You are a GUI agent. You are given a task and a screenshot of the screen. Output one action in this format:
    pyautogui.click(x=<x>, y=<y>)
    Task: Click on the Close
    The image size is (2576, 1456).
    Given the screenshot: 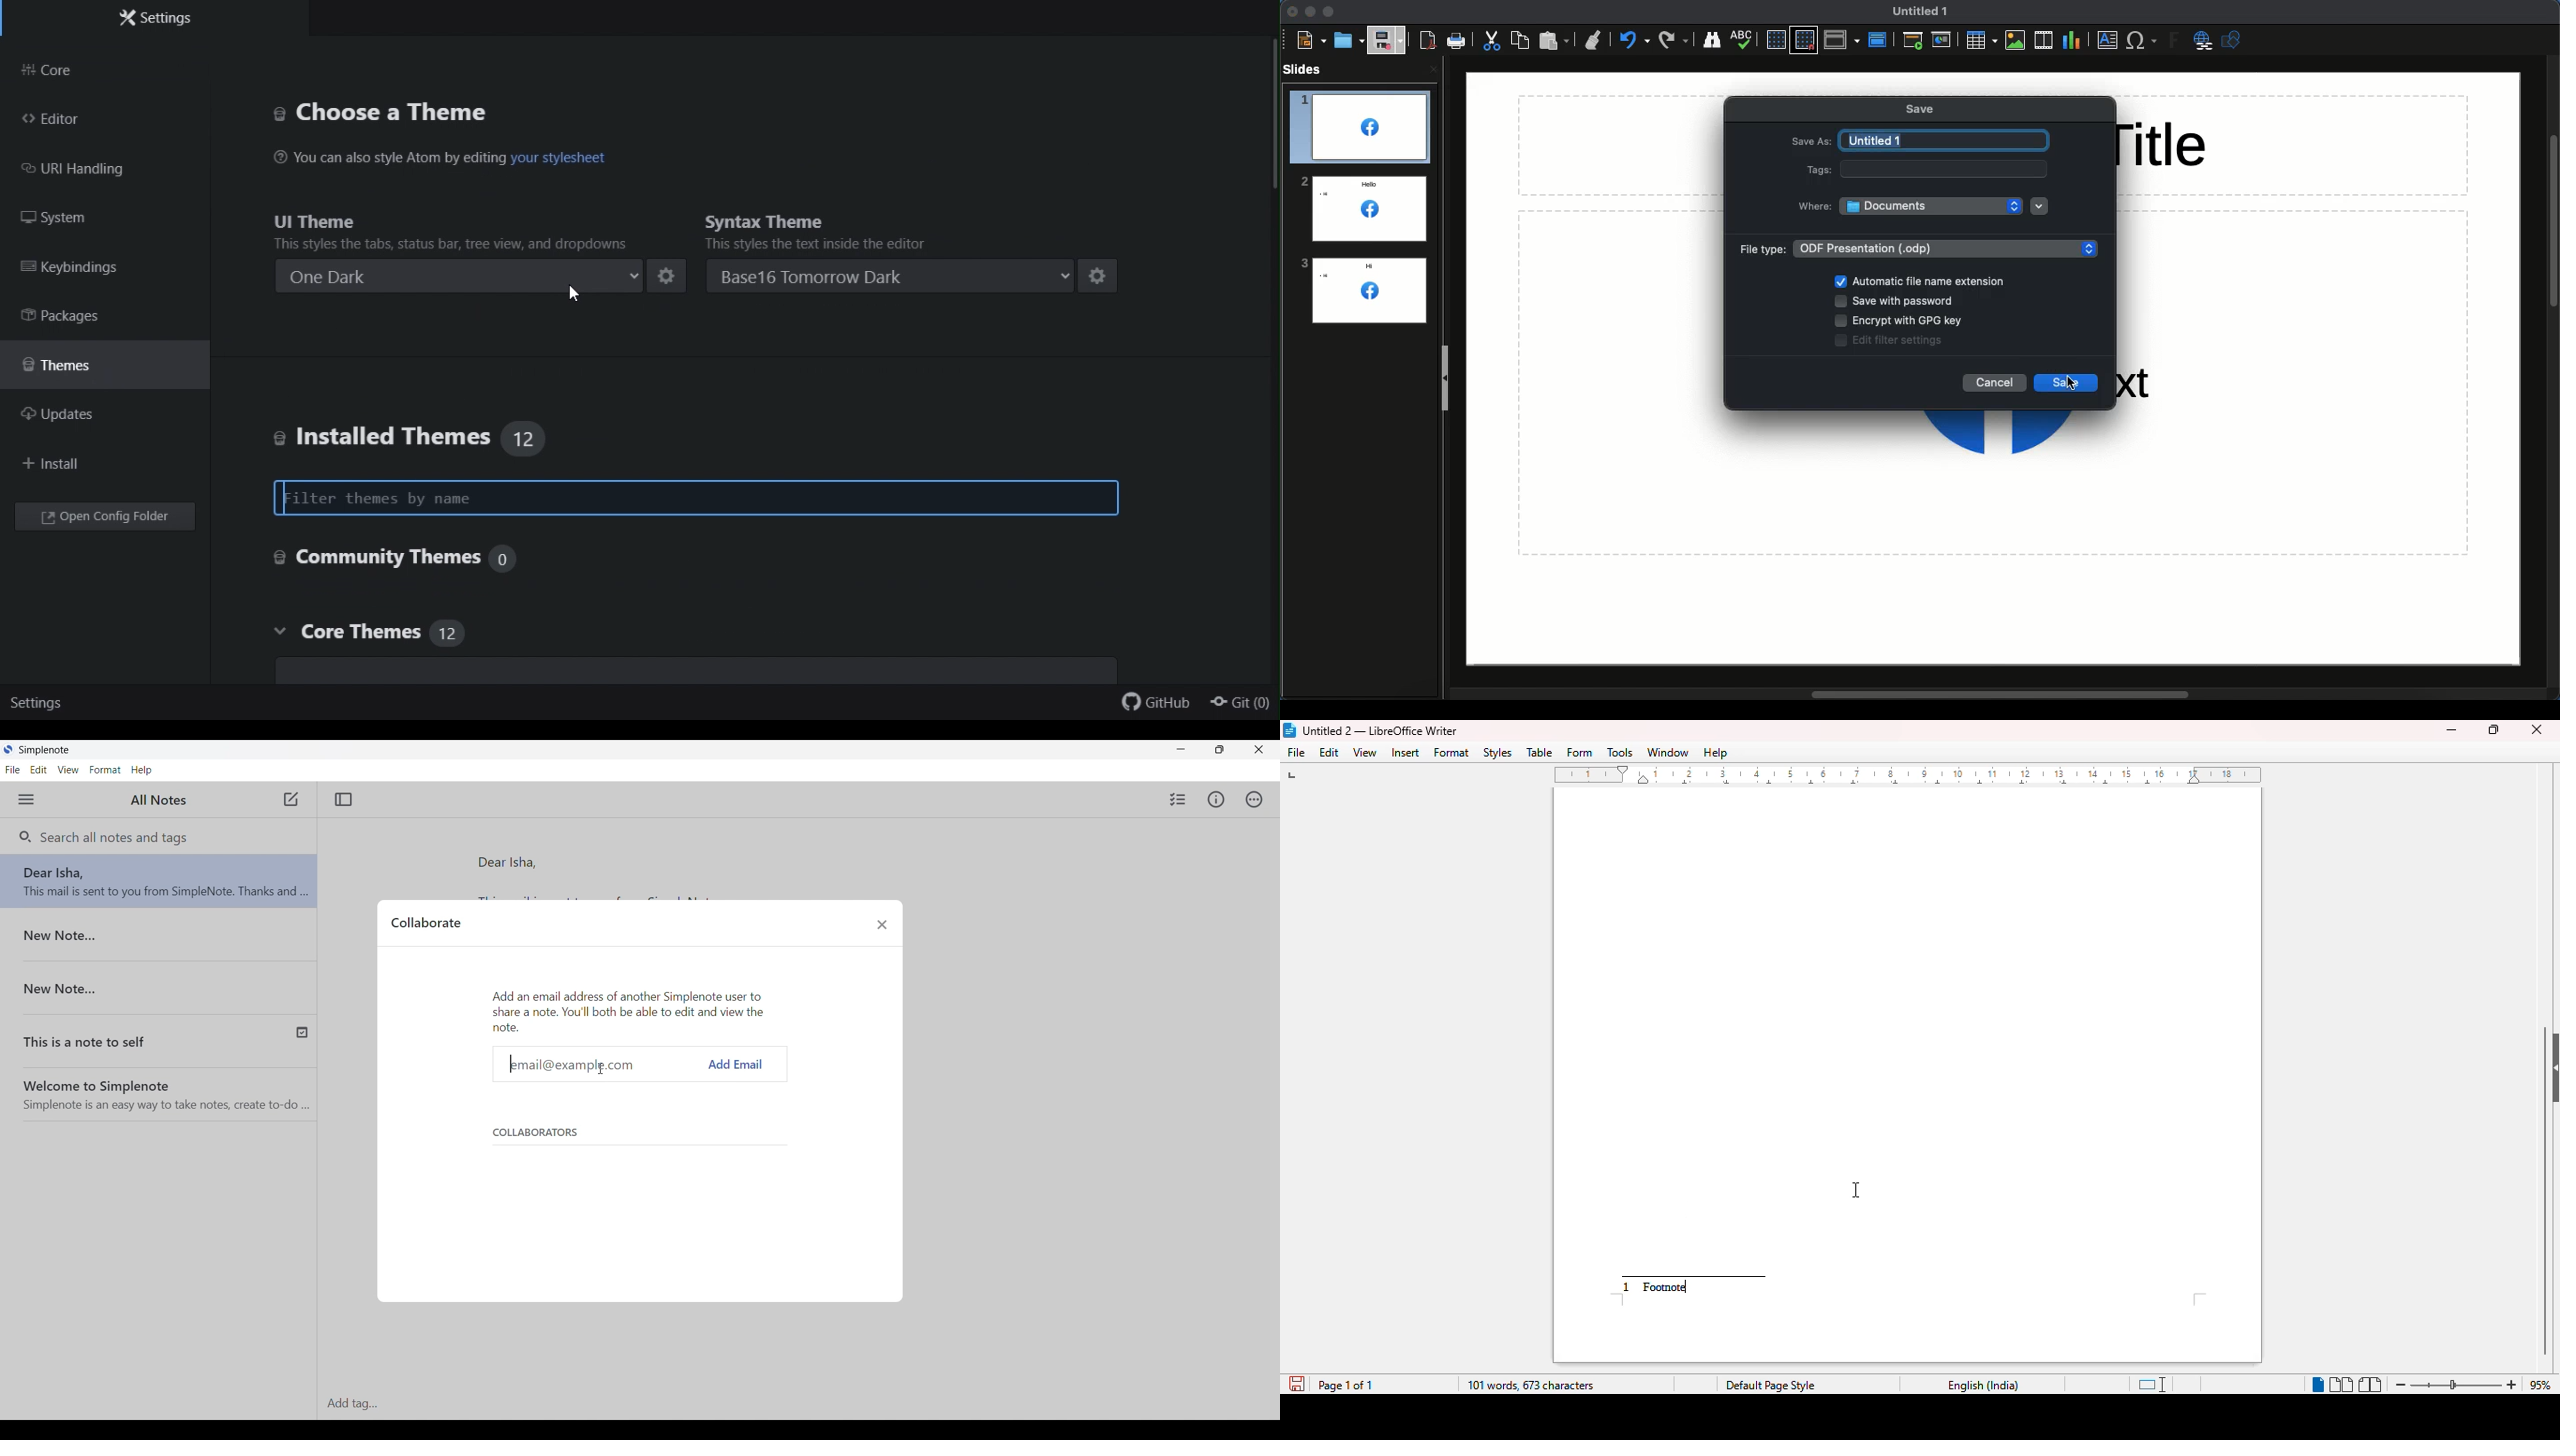 What is the action you would take?
    pyautogui.click(x=1290, y=13)
    